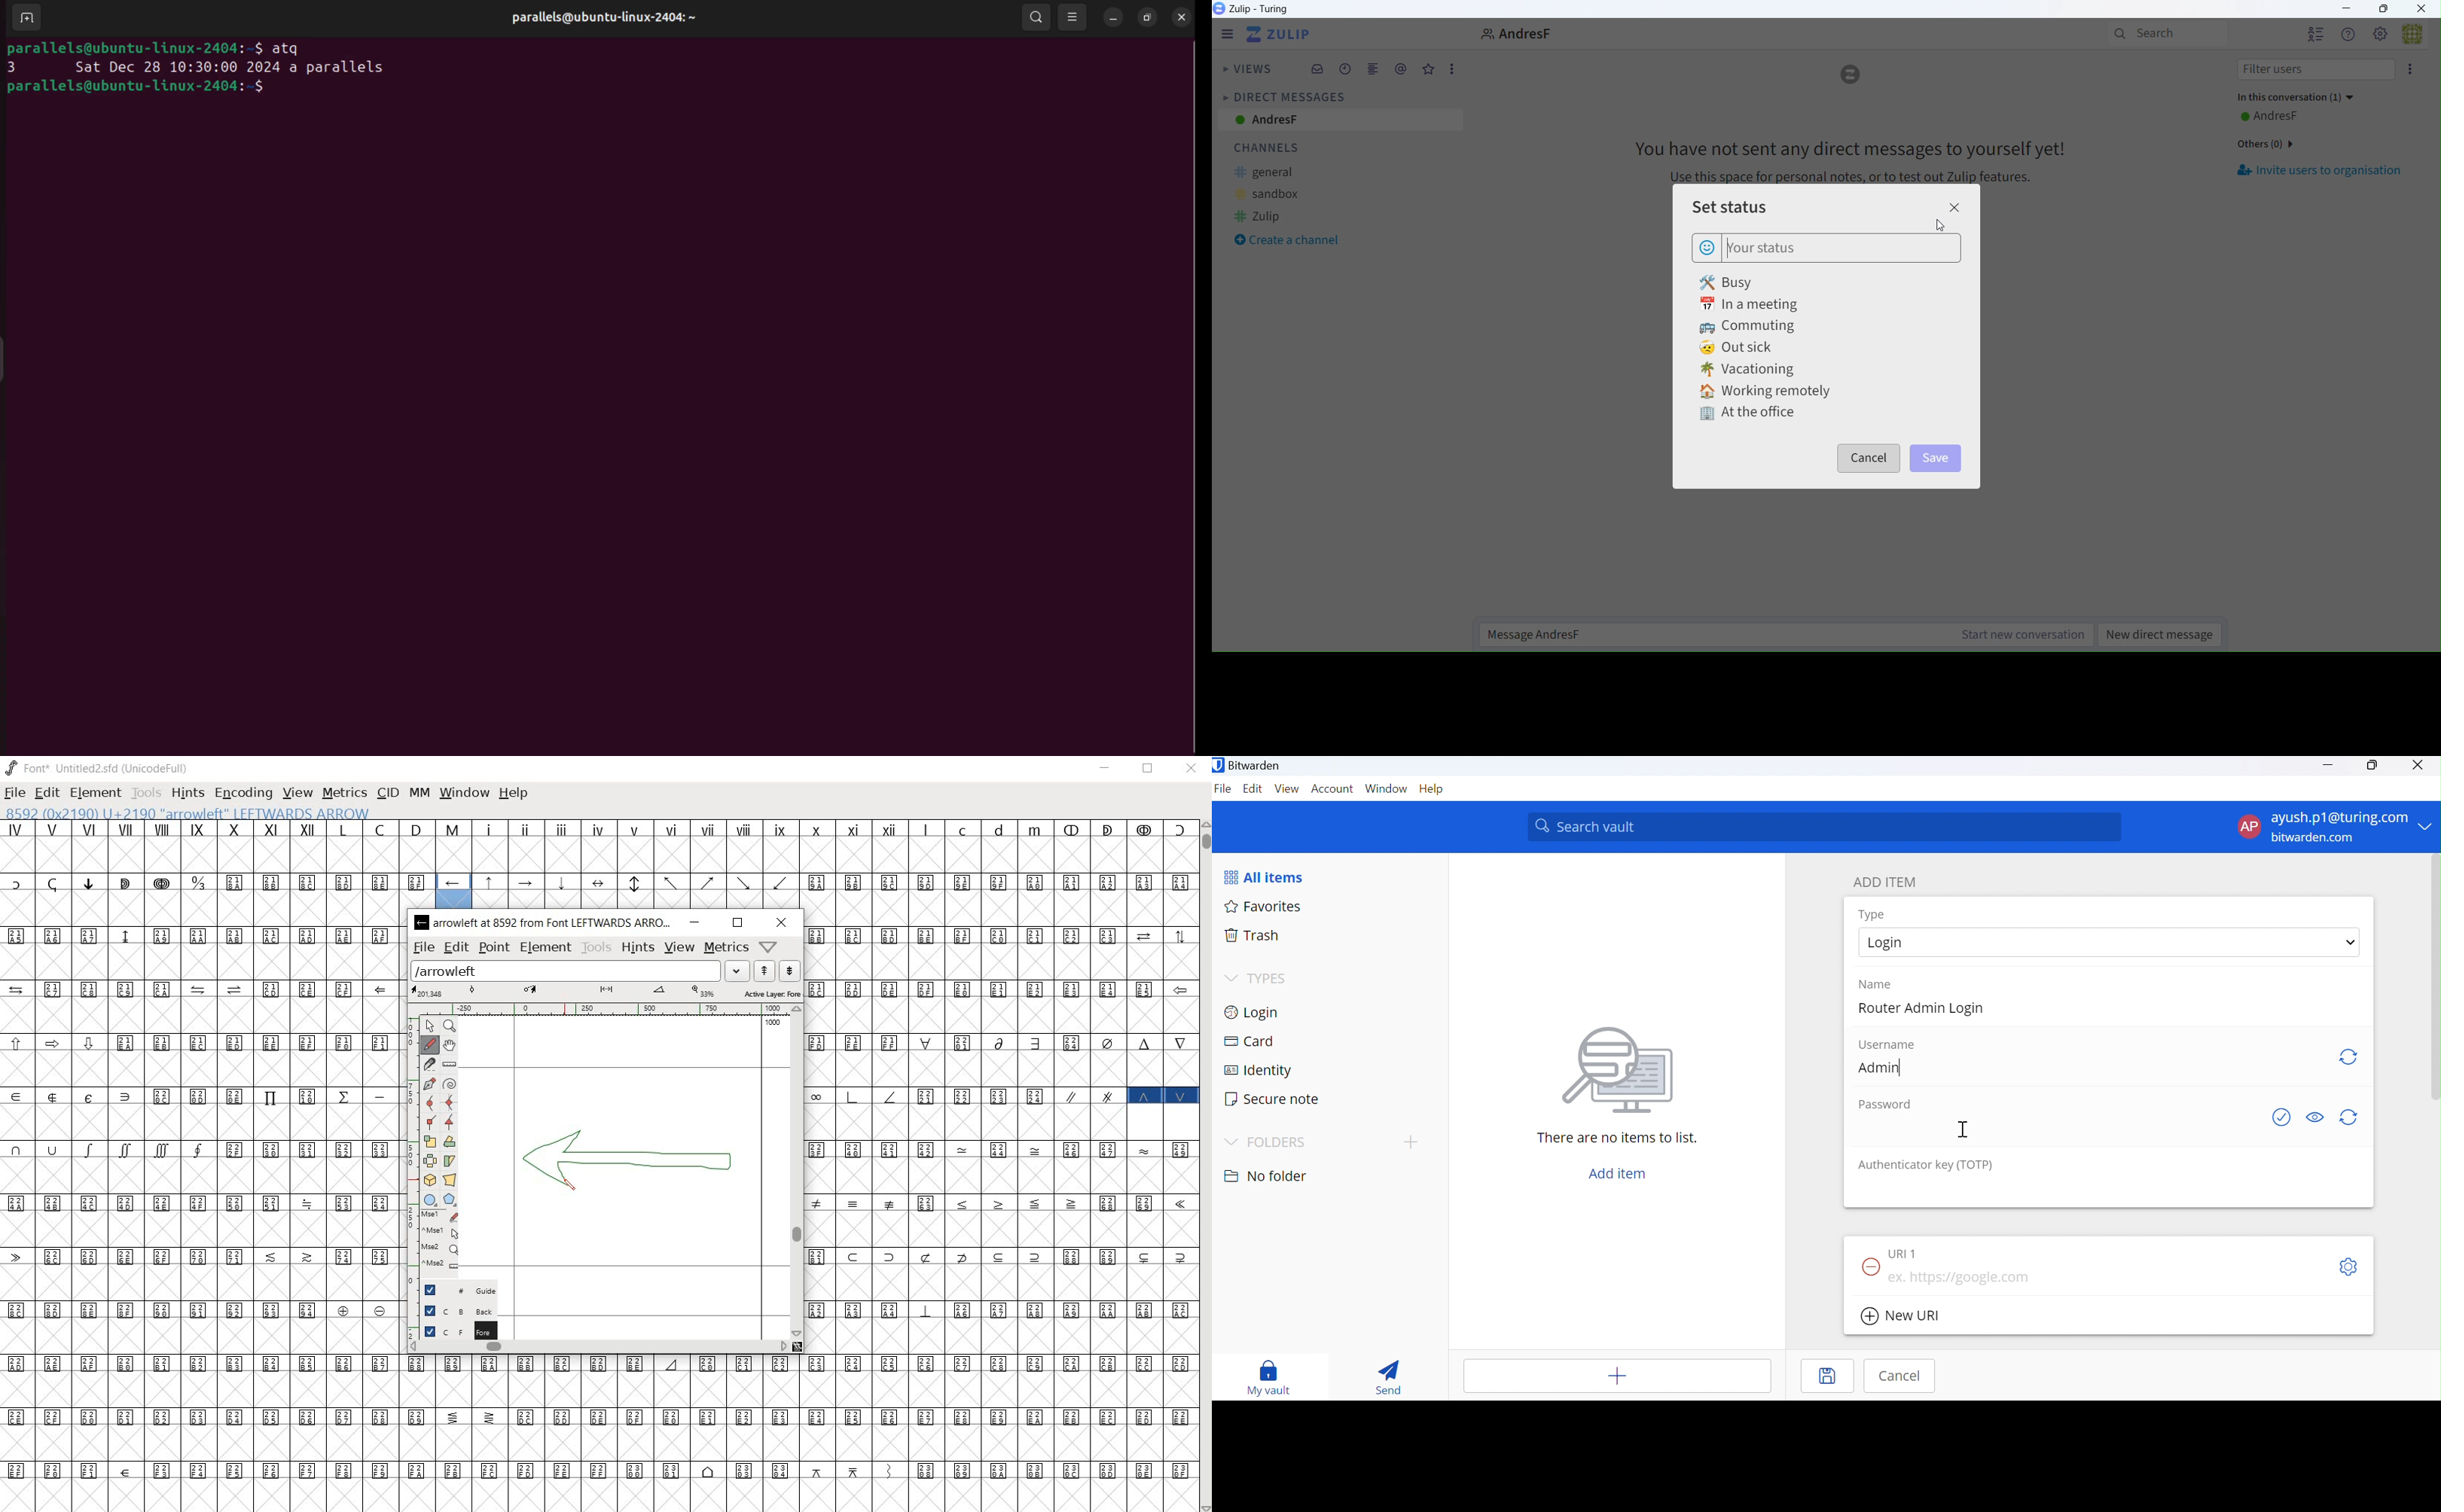 The height and width of the screenshot is (1512, 2464). What do you see at coordinates (1275, 1098) in the screenshot?
I see `Secure note` at bounding box center [1275, 1098].